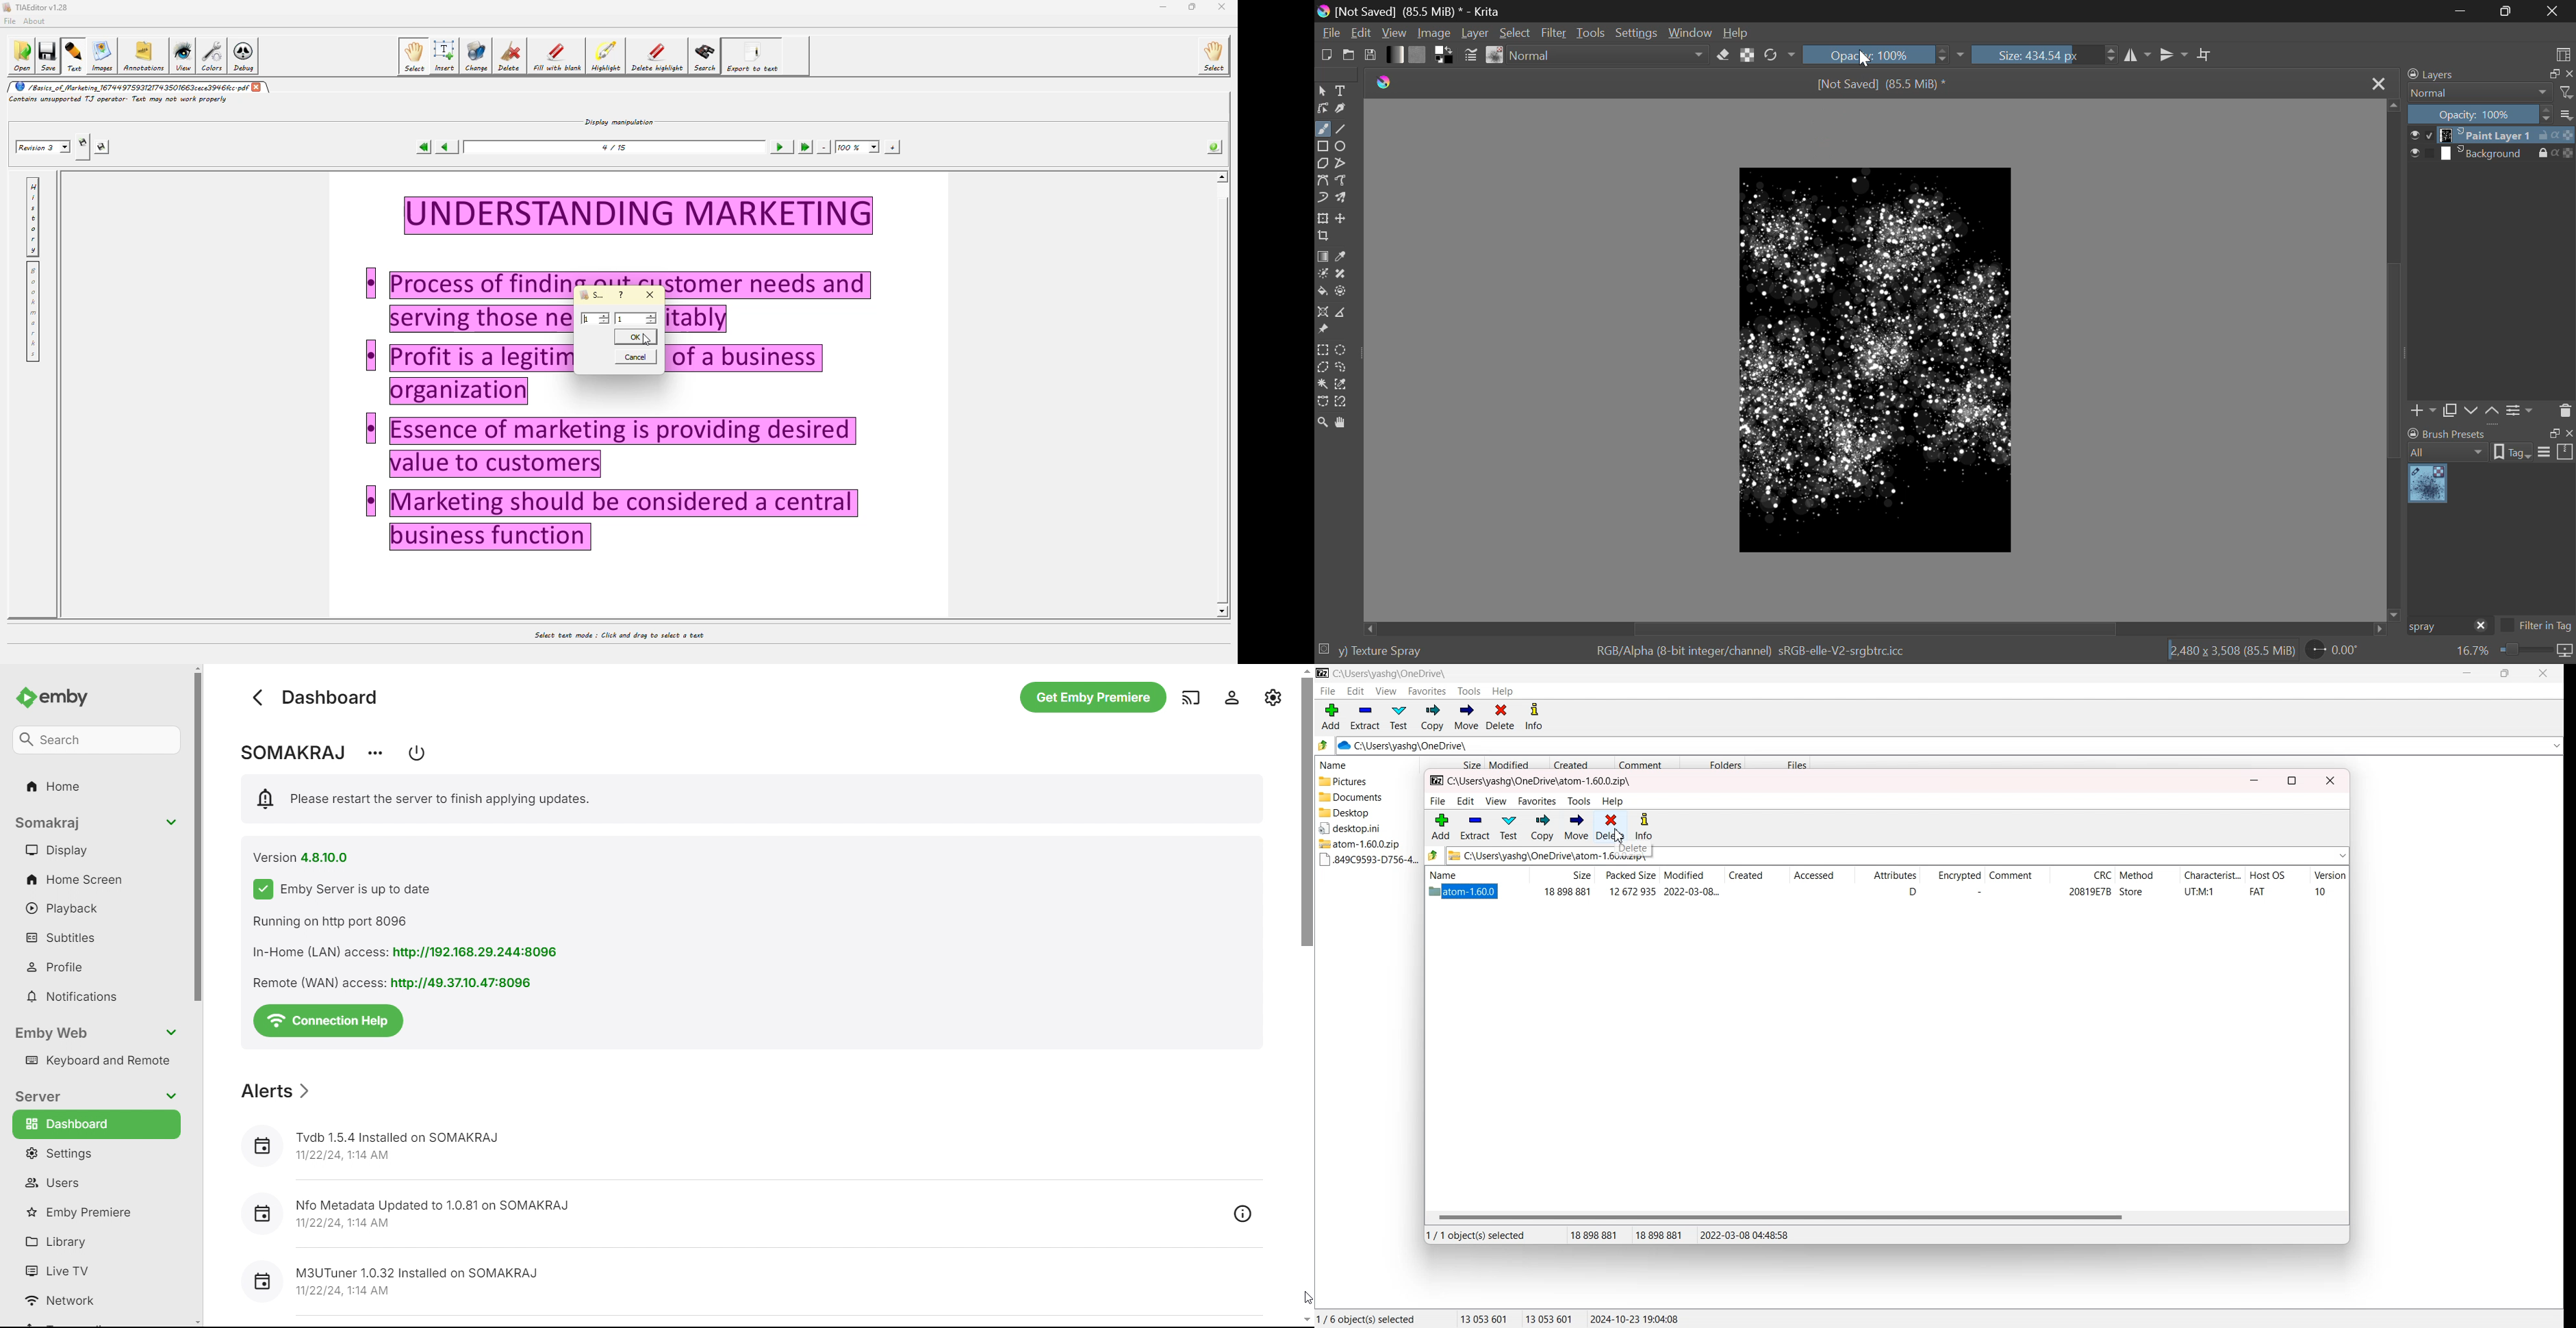 The width and height of the screenshot is (2576, 1344). What do you see at coordinates (1886, 1217) in the screenshot?
I see `Horizontal Scroll bar` at bounding box center [1886, 1217].